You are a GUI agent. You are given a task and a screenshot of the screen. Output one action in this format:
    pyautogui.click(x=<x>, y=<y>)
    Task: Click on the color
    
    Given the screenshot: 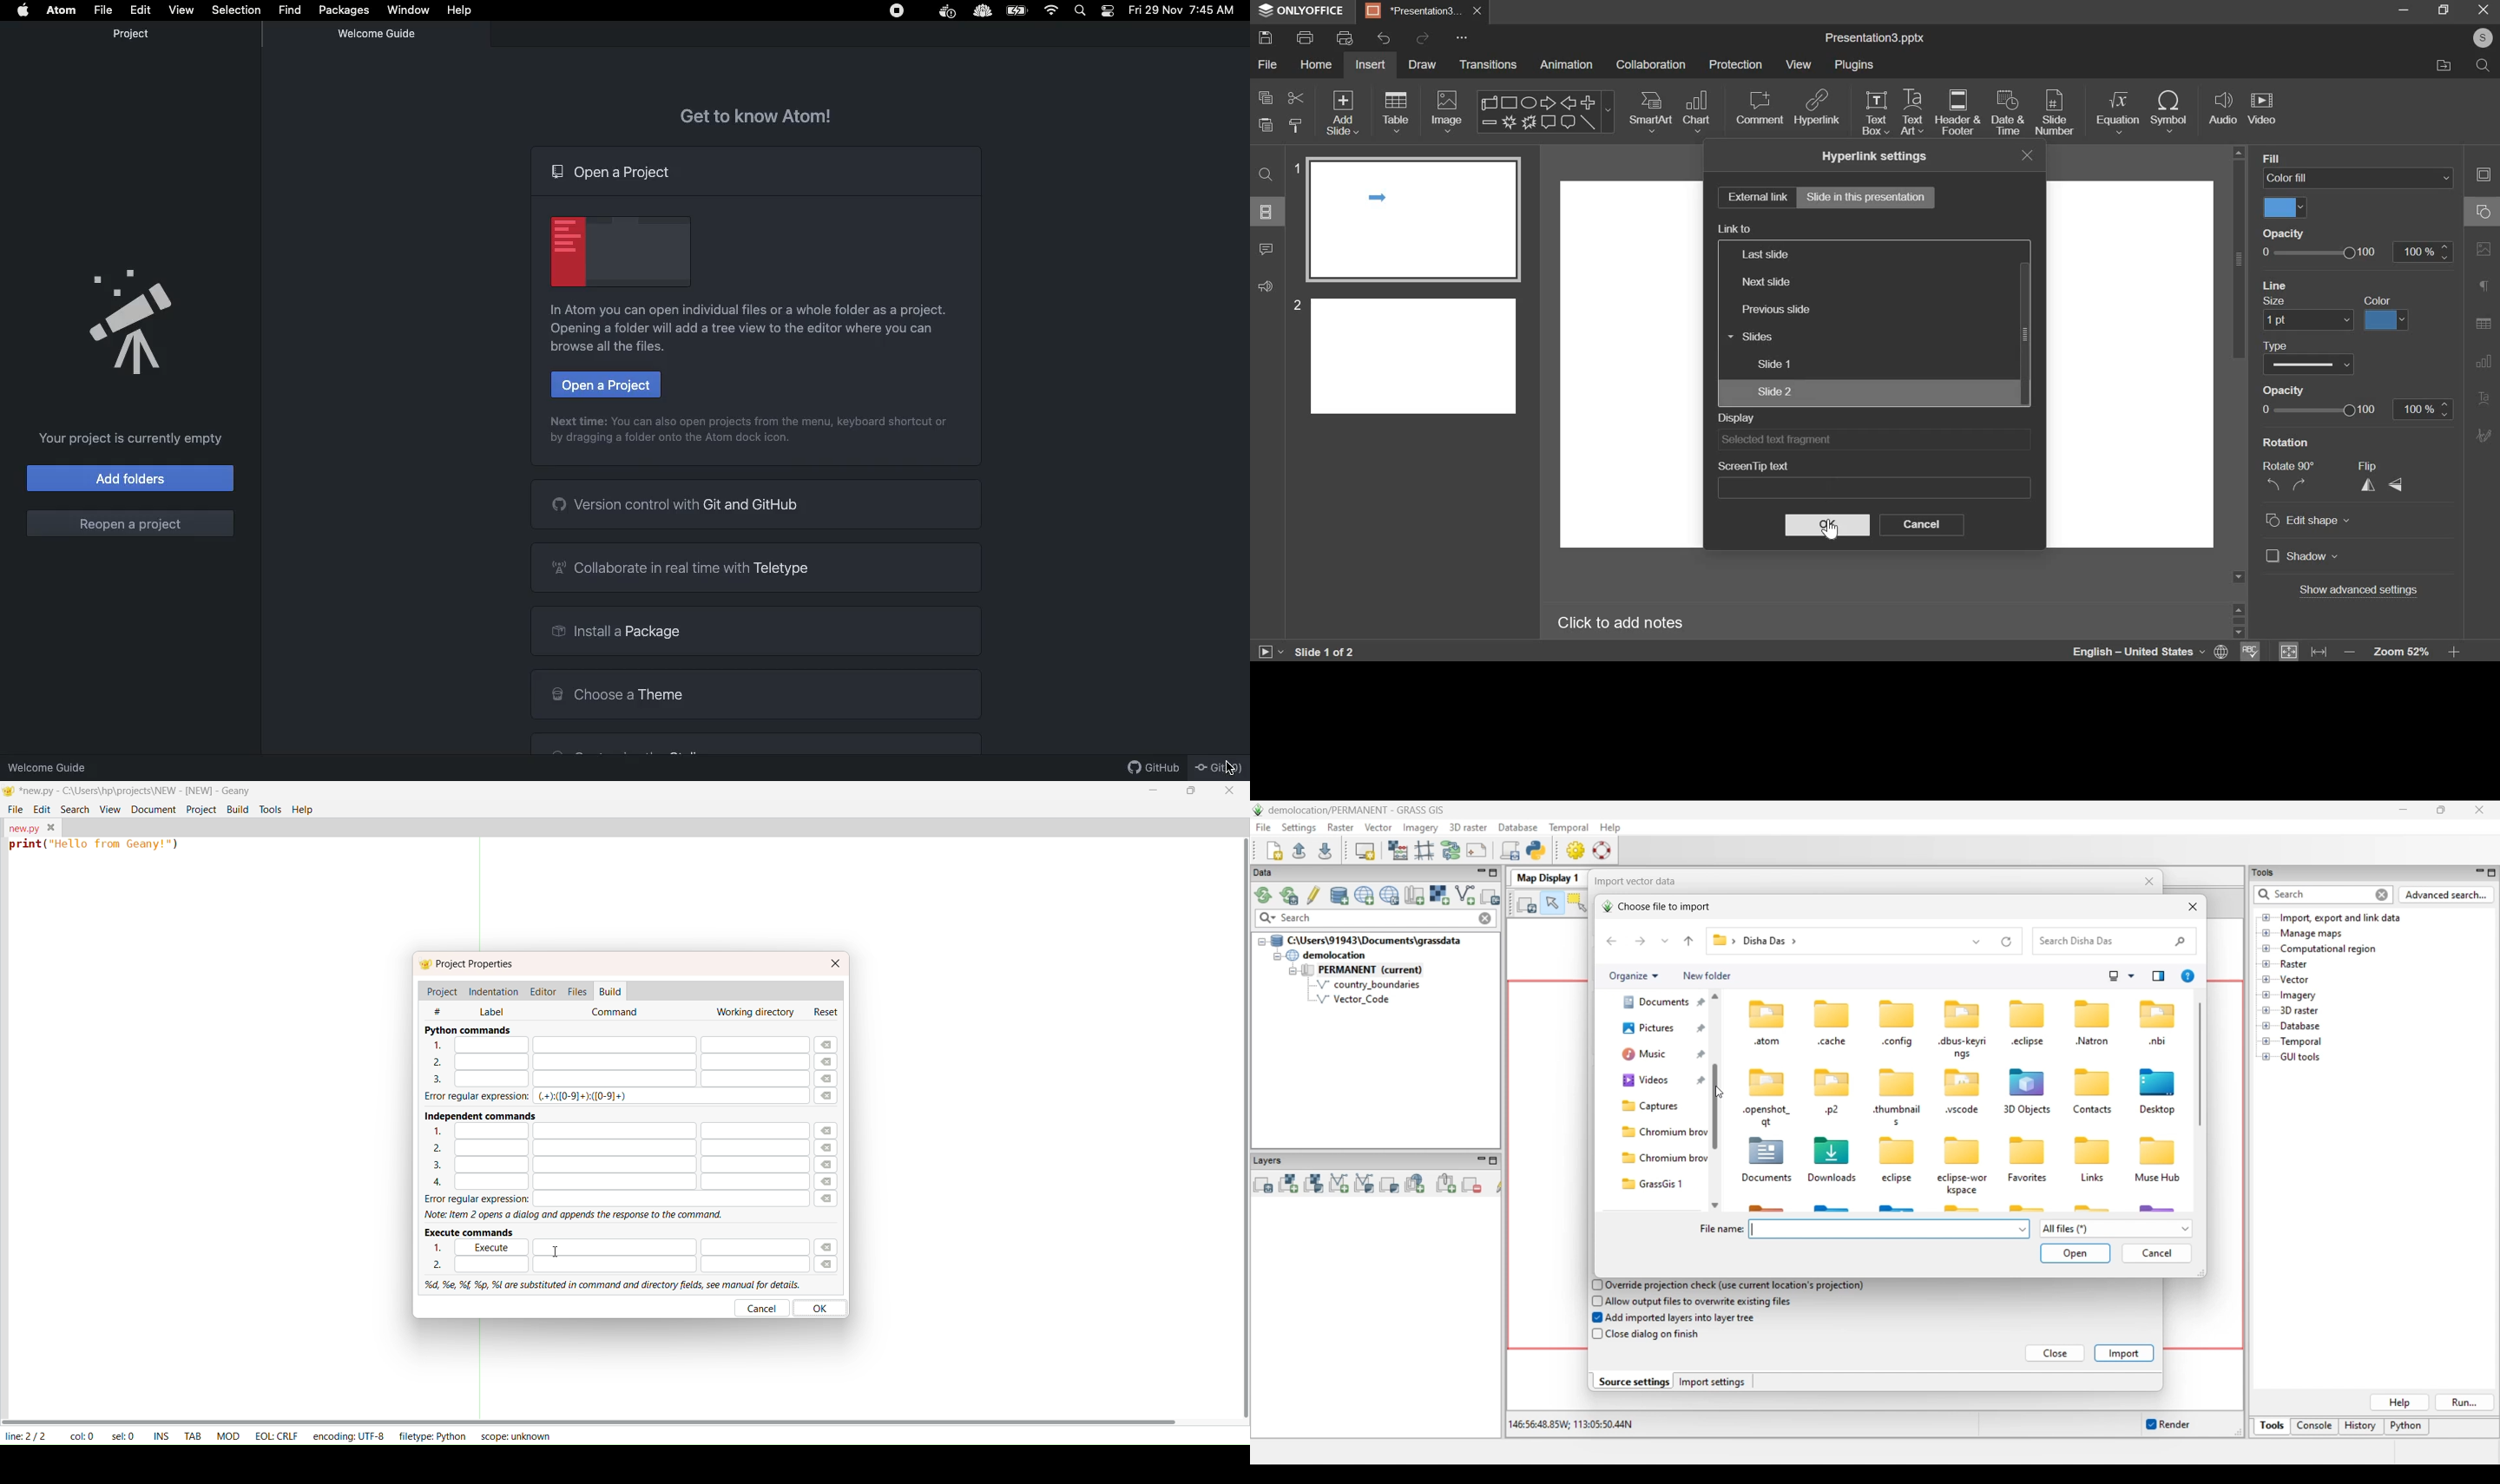 What is the action you would take?
    pyautogui.click(x=2378, y=301)
    